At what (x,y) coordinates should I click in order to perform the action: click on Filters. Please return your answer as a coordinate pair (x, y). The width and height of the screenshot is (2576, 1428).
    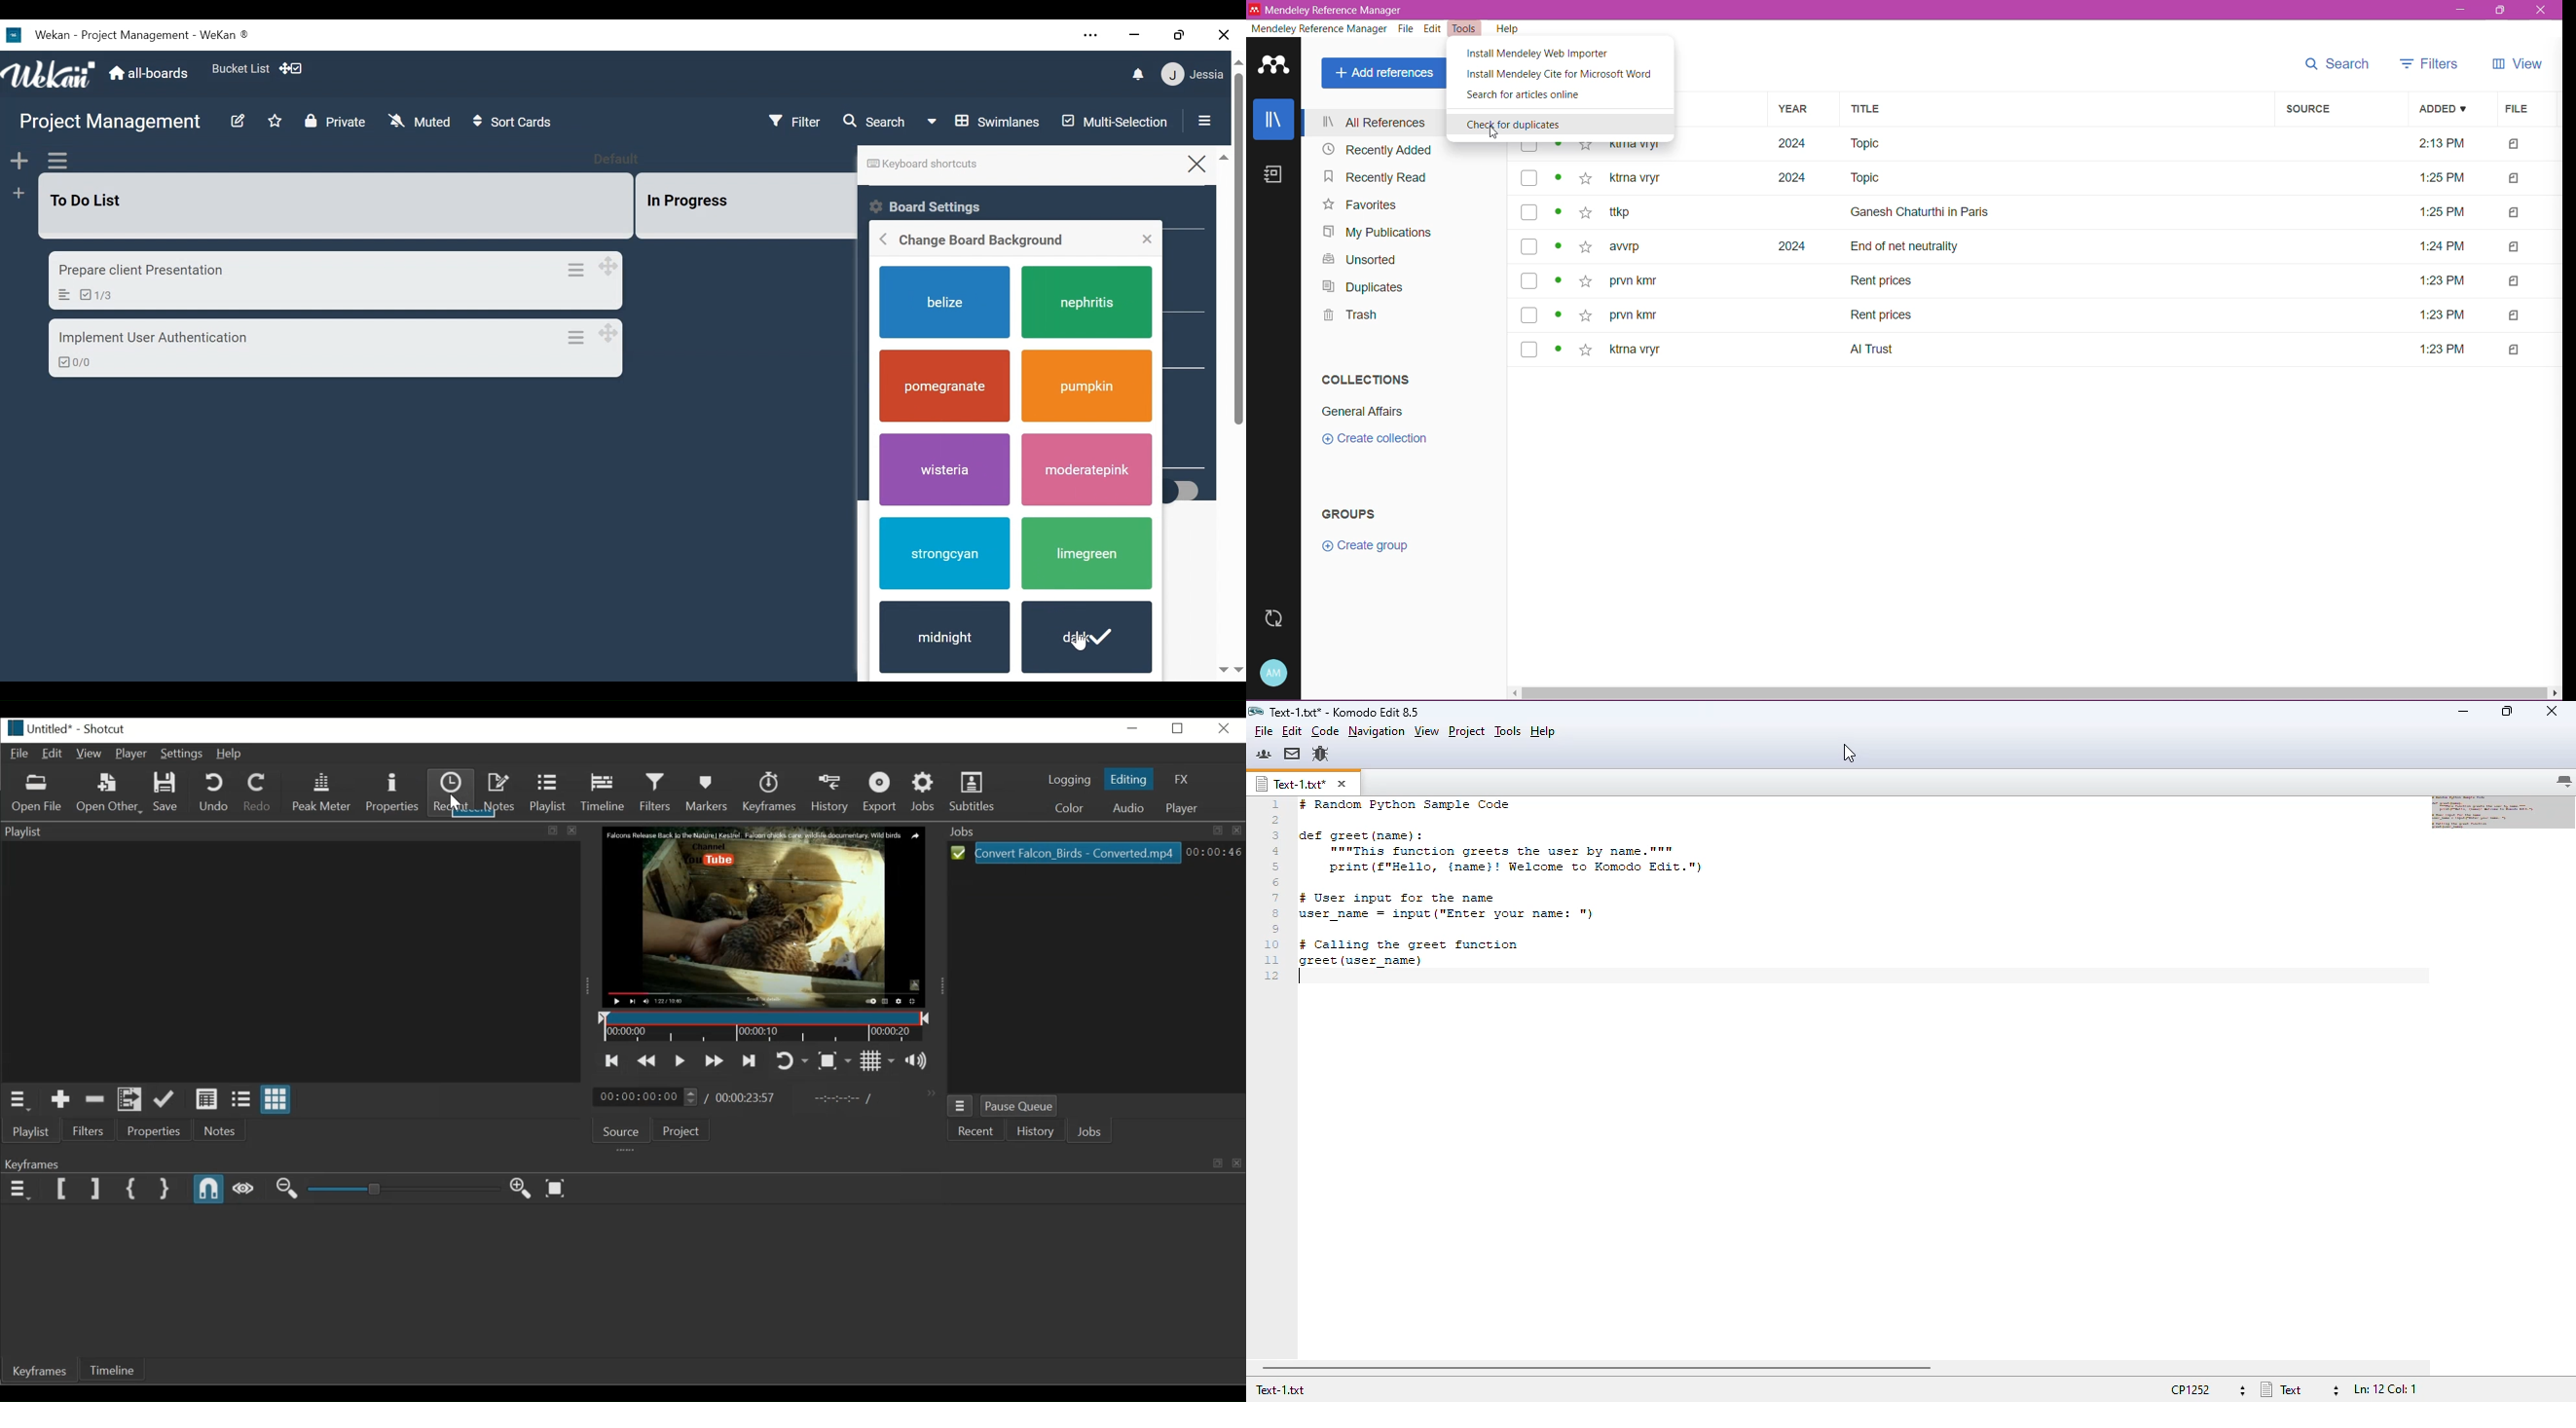
    Looking at the image, I should click on (656, 792).